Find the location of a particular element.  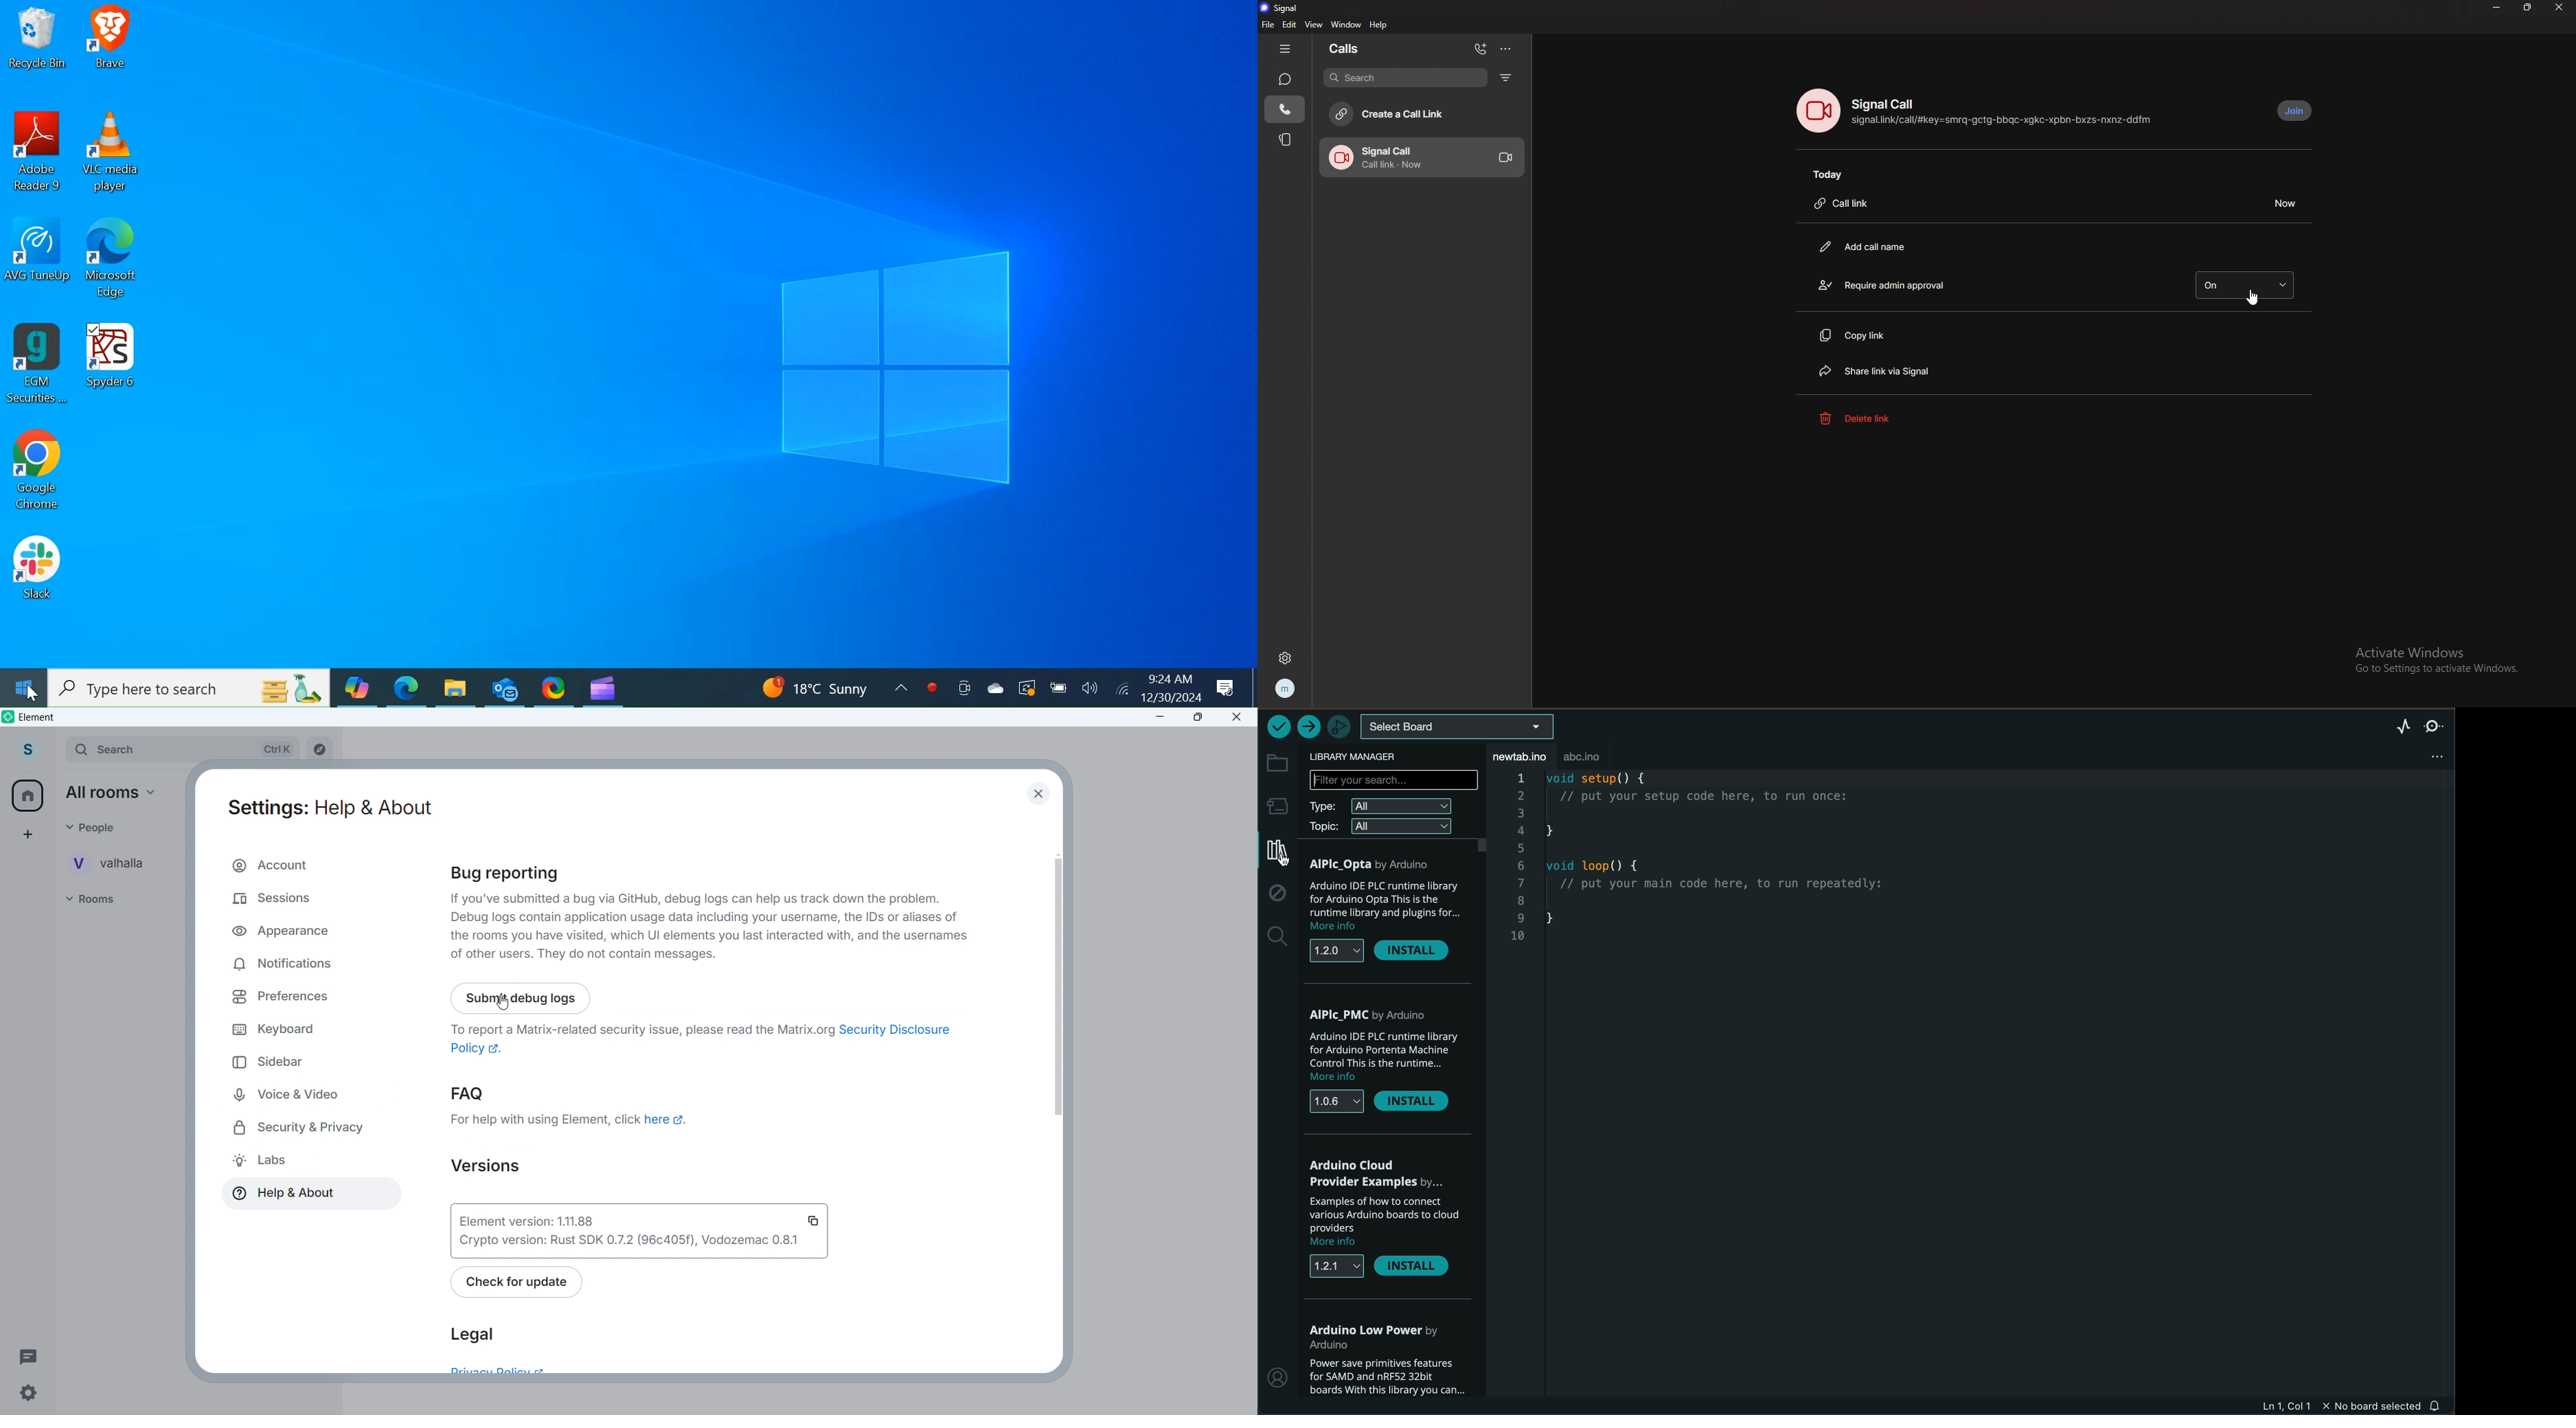

if you've submitted a bug via Github, debug logs can help us track down the problem is located at coordinates (697, 899).